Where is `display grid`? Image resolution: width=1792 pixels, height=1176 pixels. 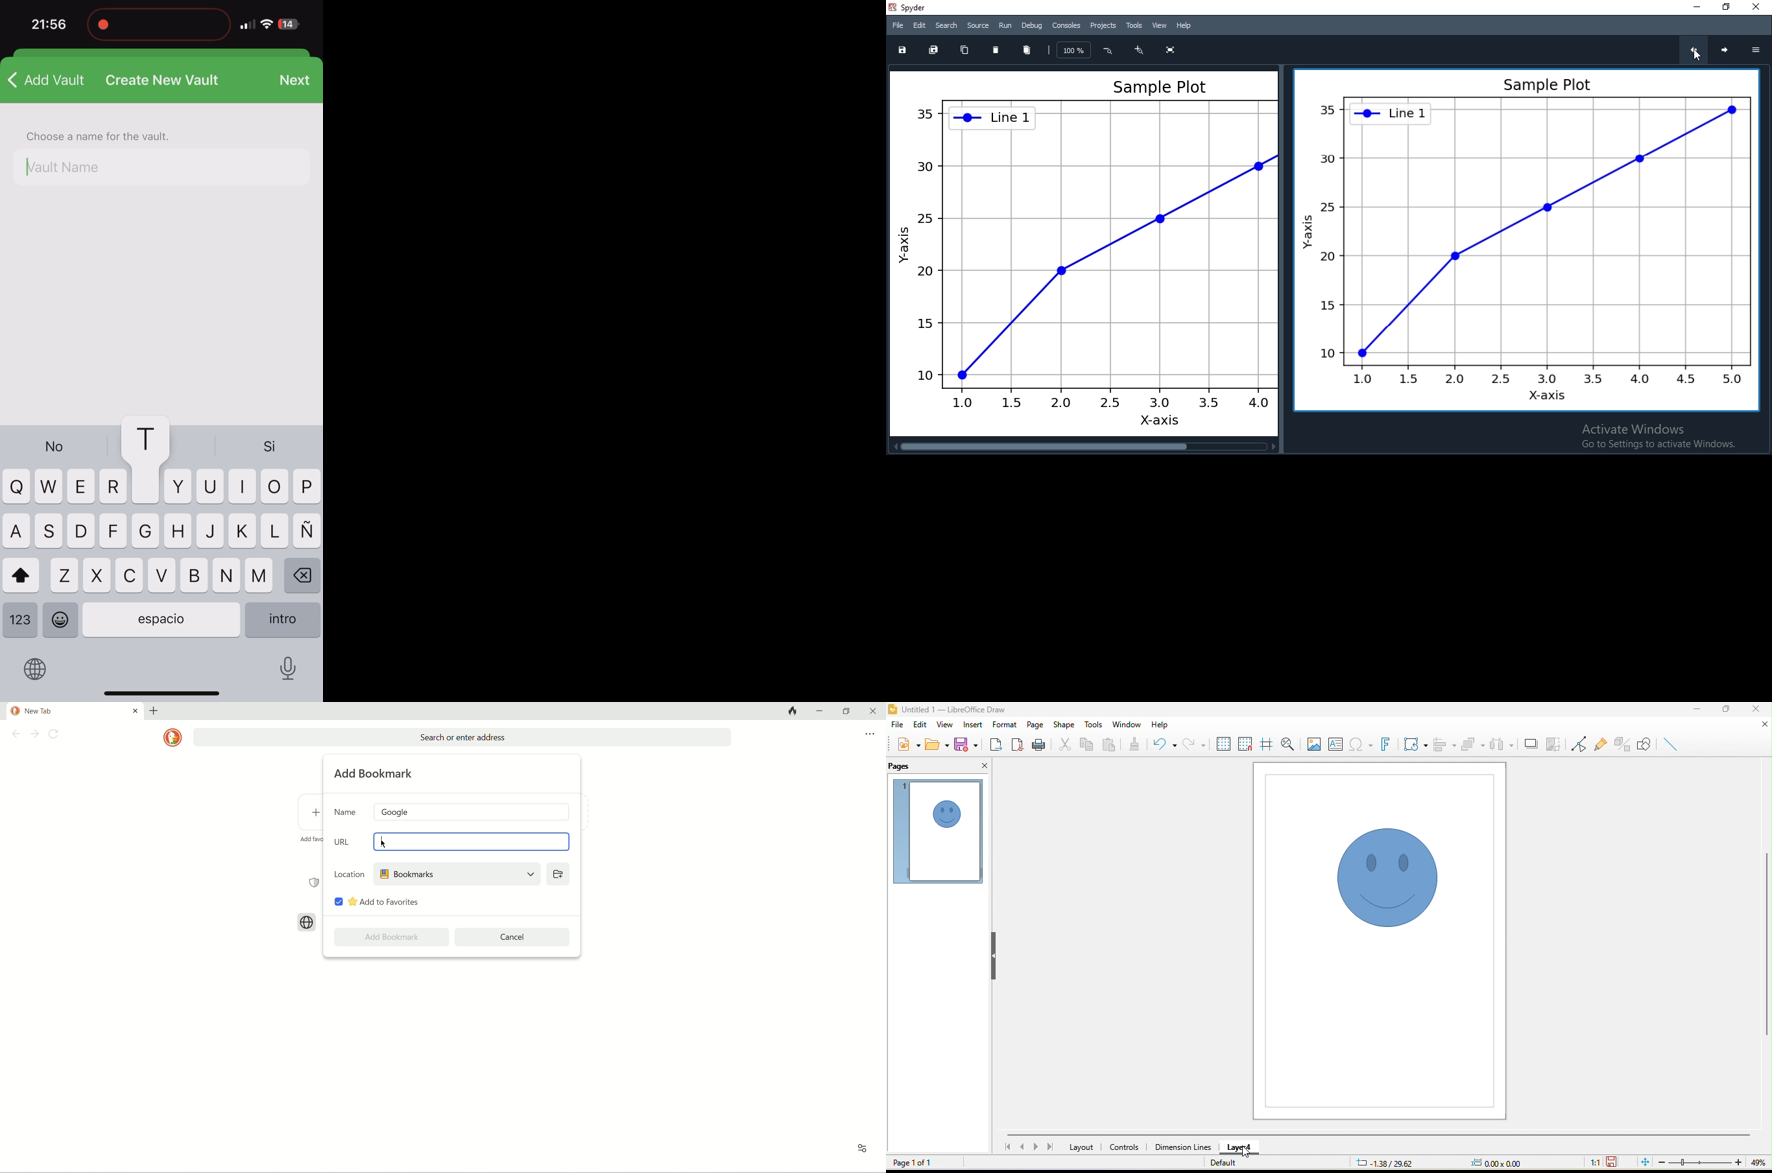
display grid is located at coordinates (1225, 744).